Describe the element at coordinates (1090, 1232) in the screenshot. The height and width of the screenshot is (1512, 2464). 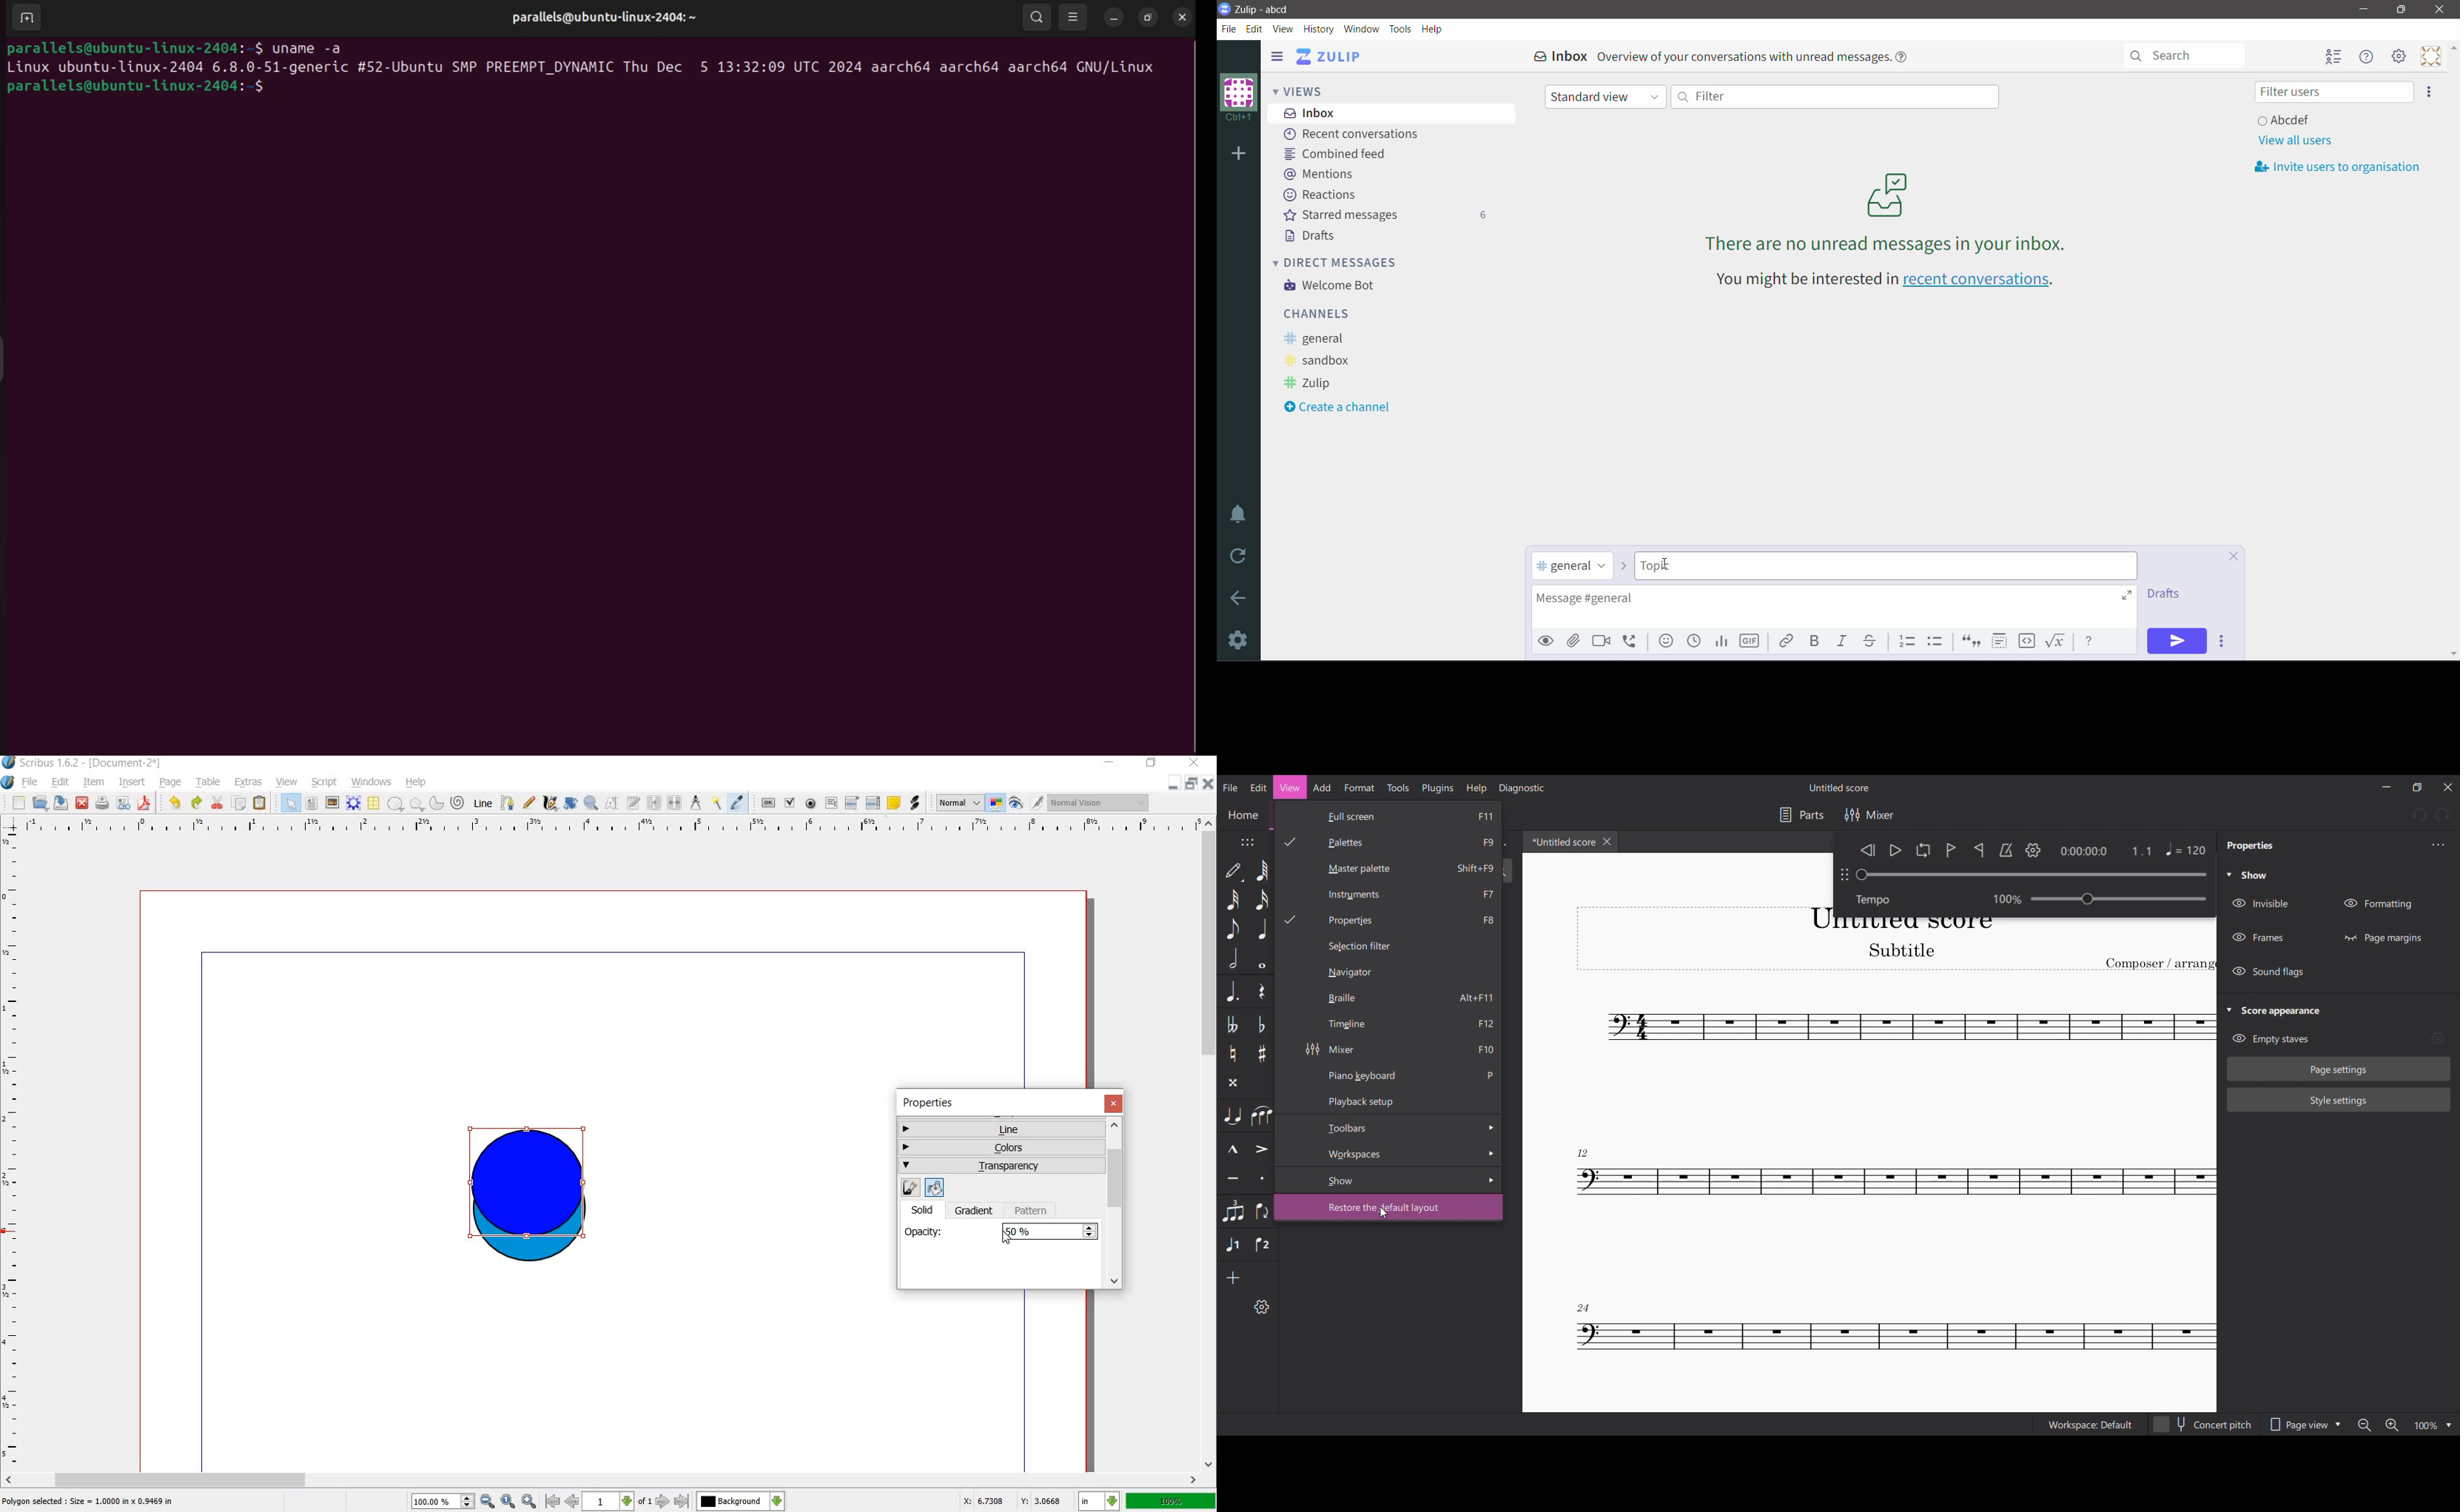
I see `Increase or decrease opacity` at that location.